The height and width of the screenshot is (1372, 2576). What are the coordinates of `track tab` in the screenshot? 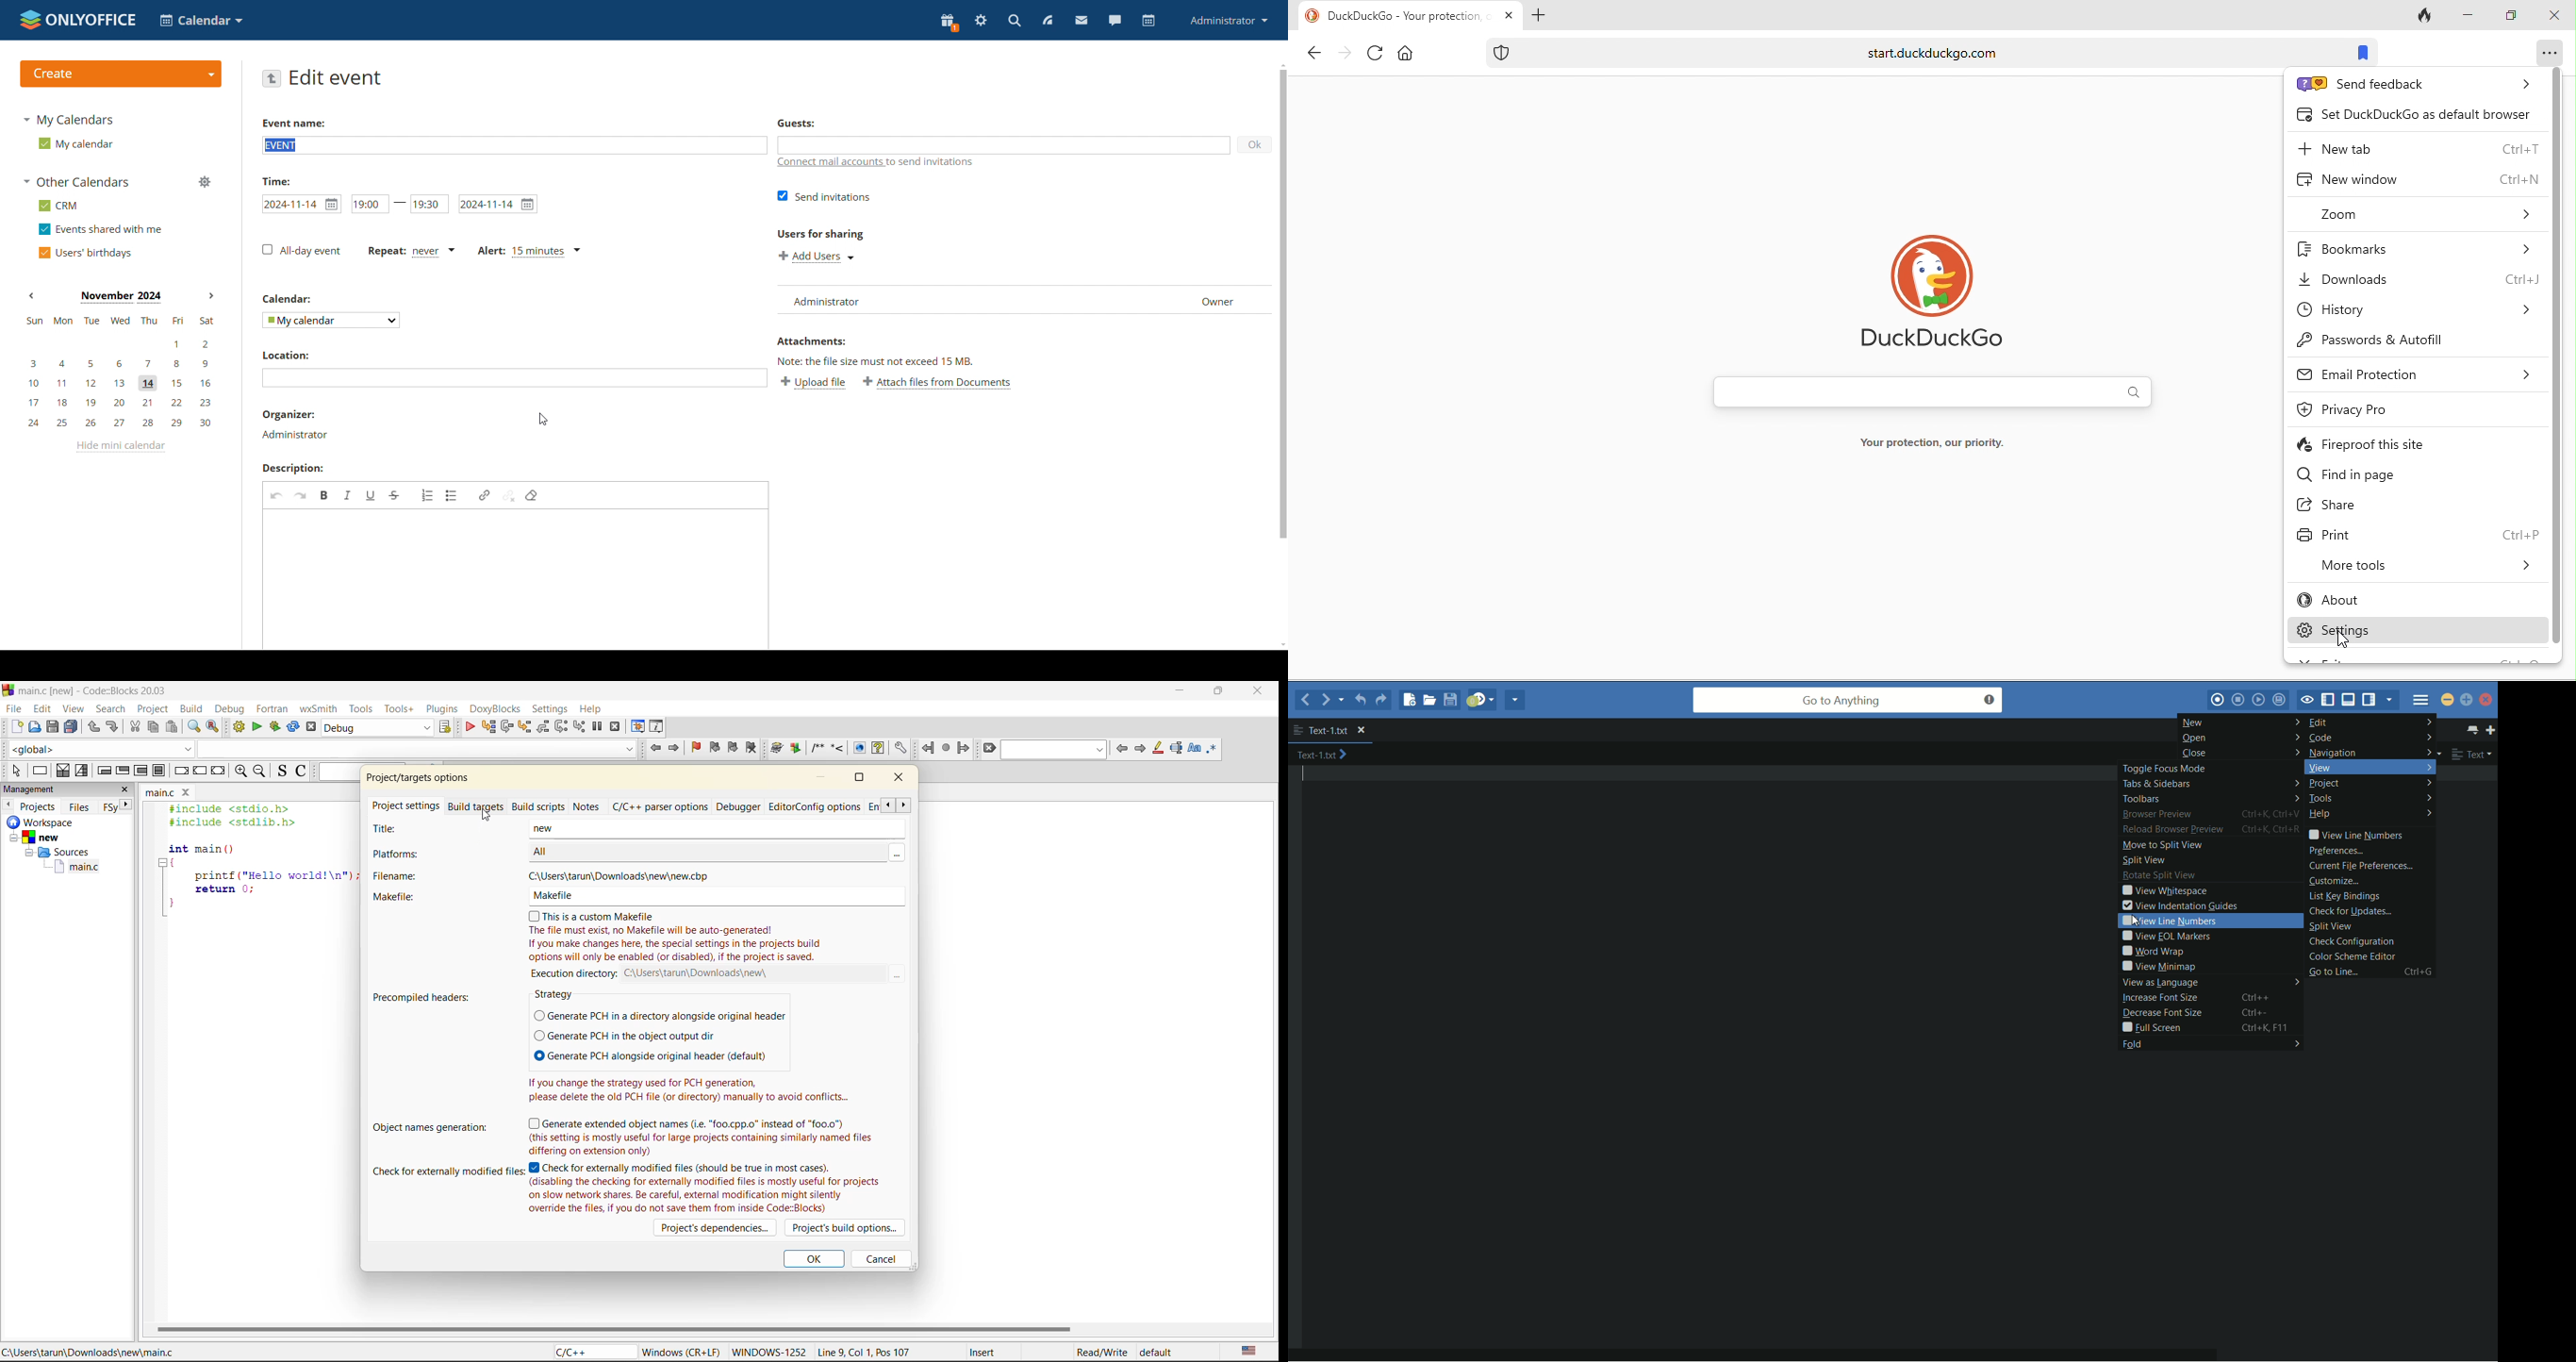 It's located at (2421, 17).